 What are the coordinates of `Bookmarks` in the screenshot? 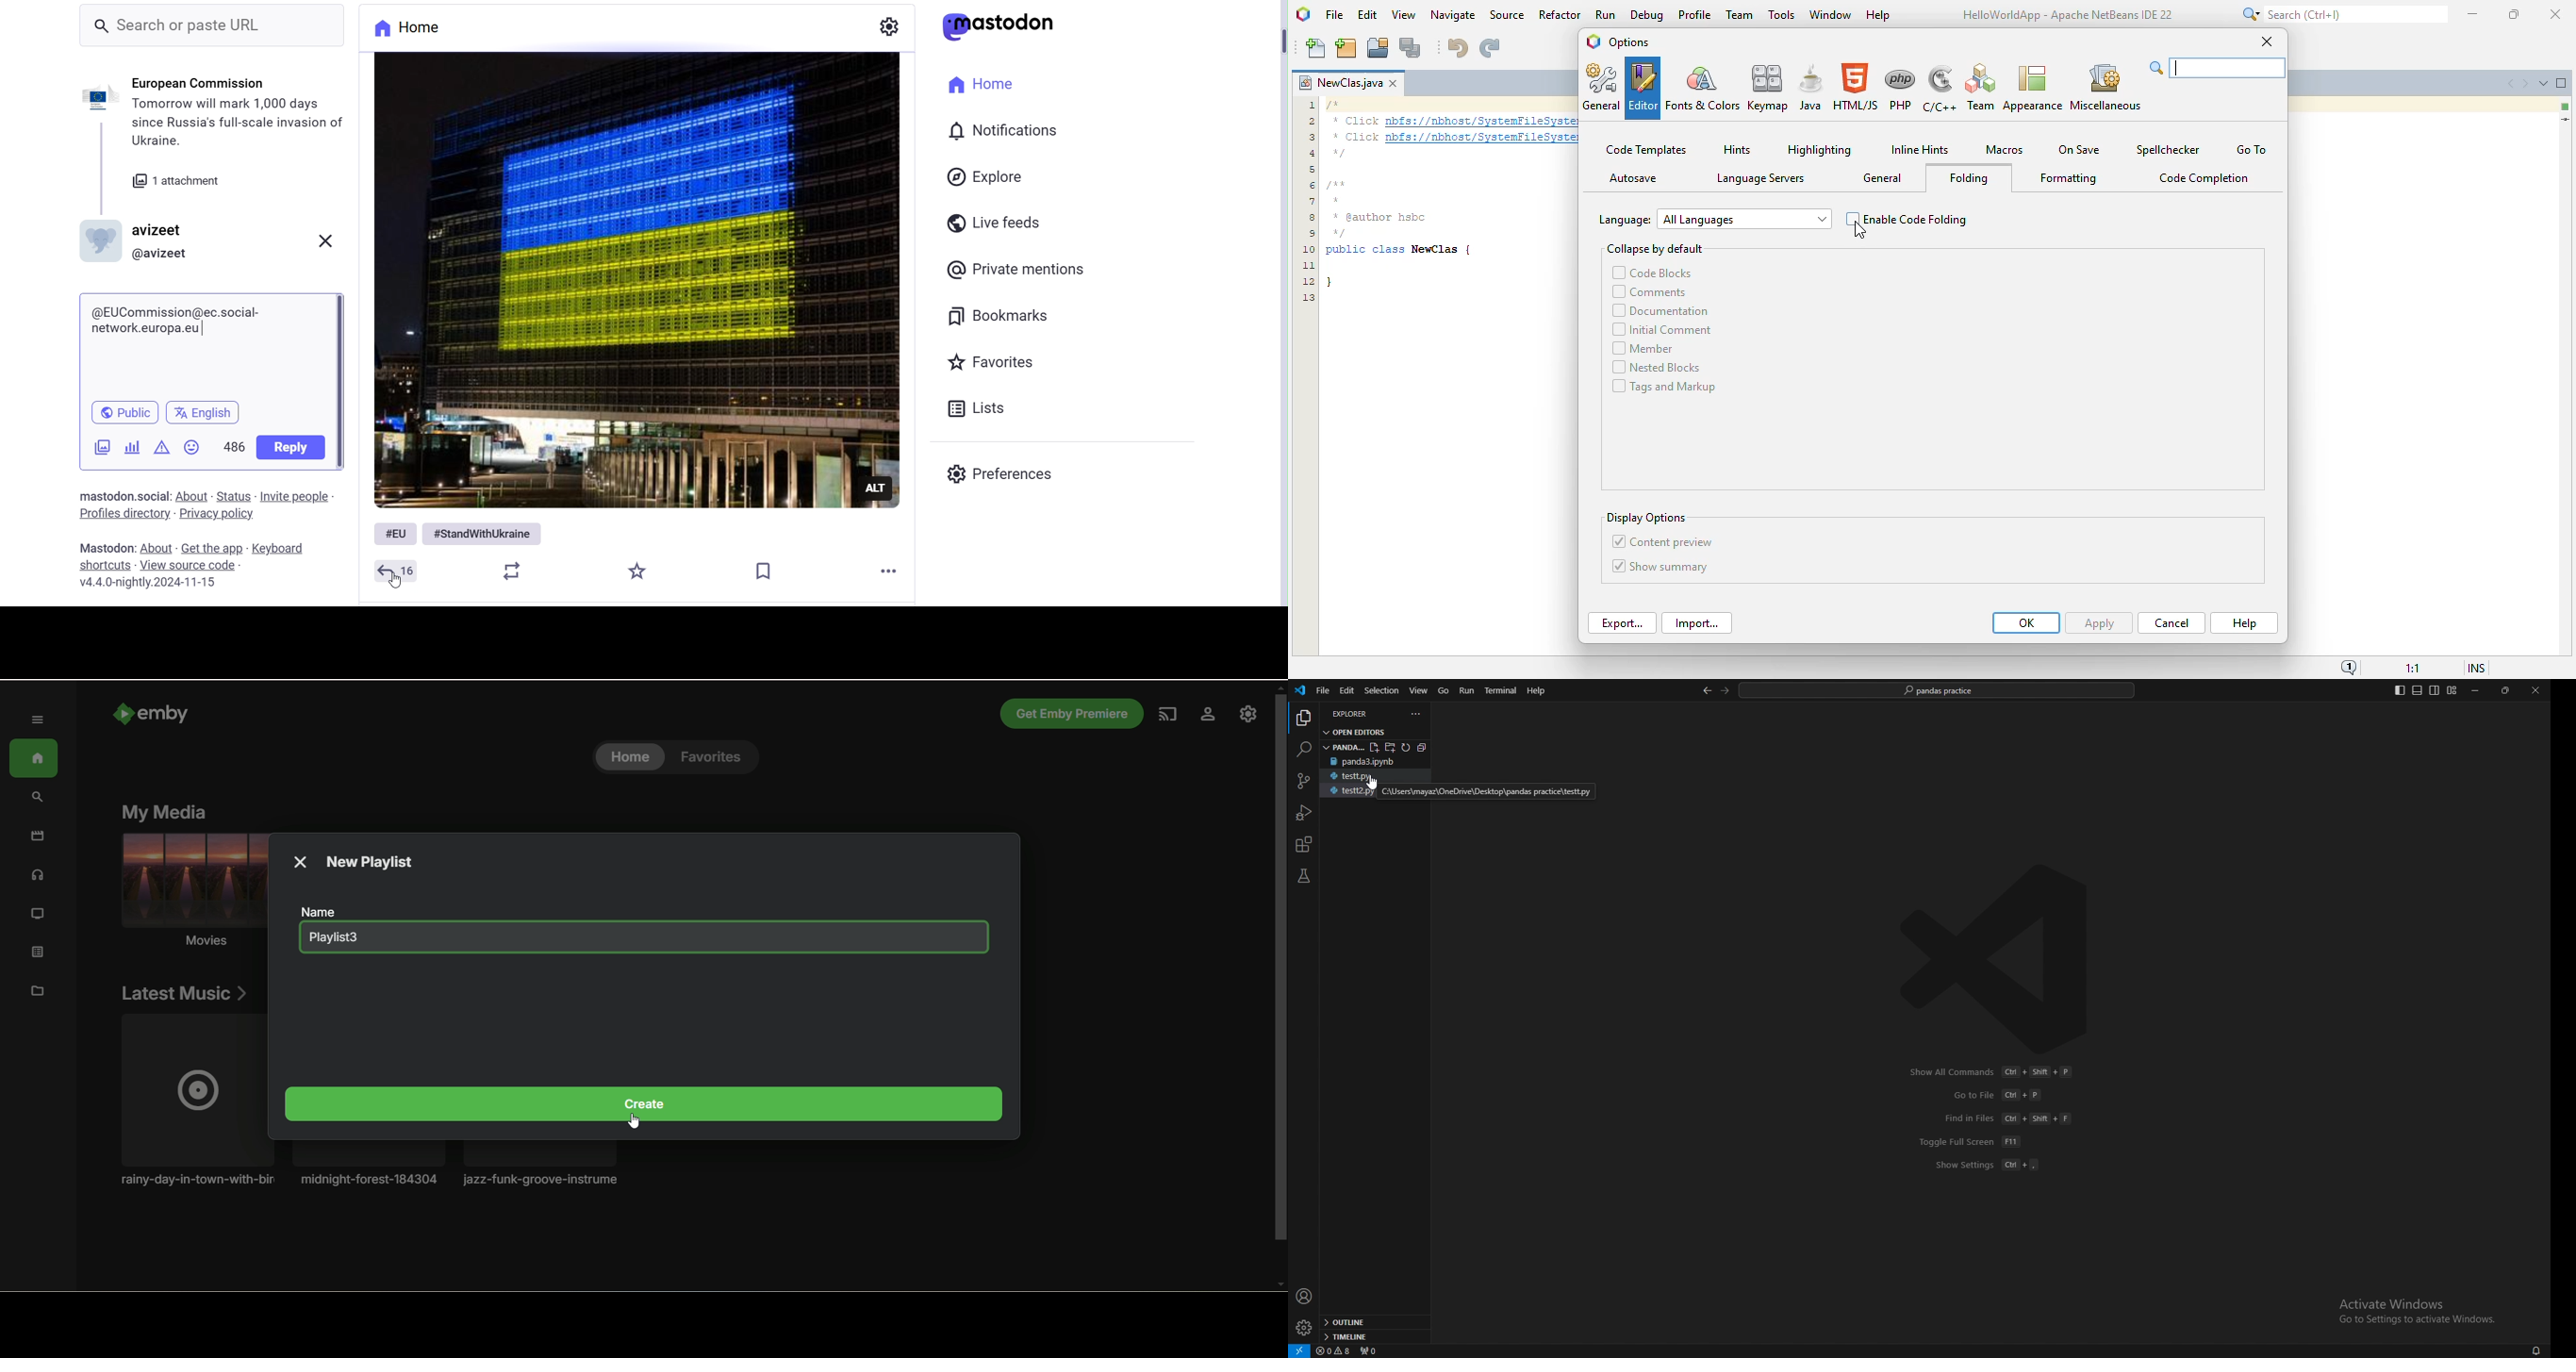 It's located at (1001, 316).